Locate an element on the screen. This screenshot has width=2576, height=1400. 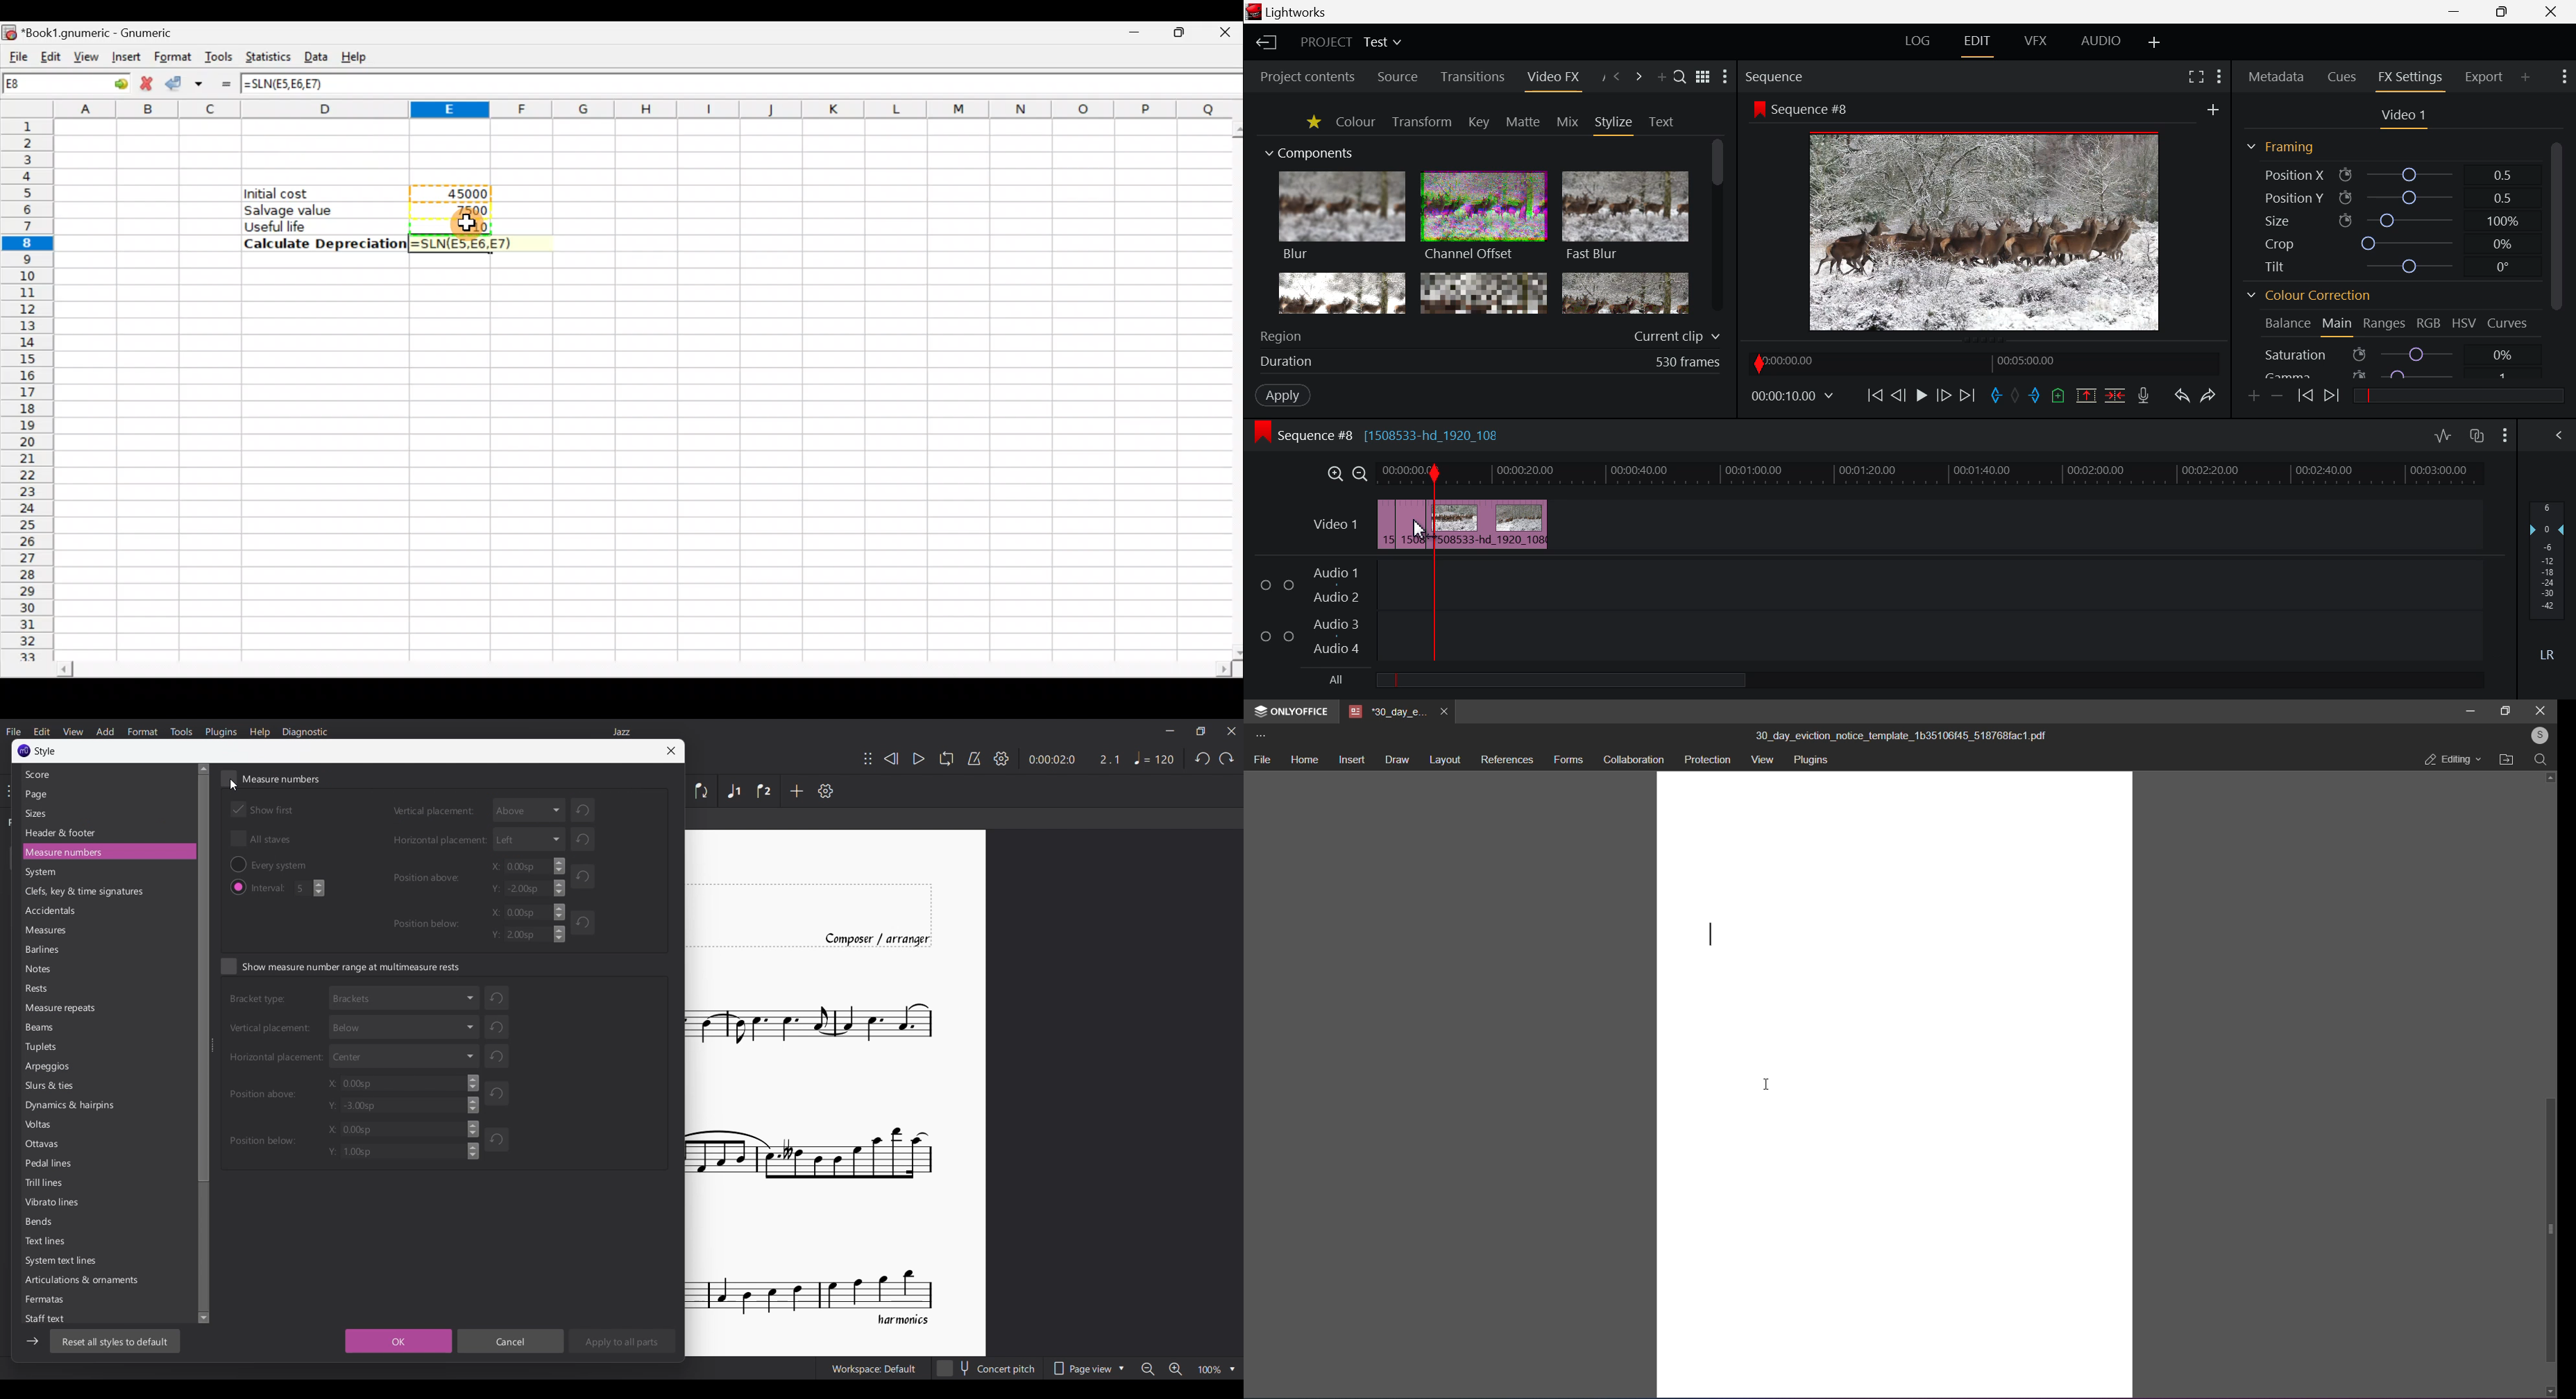
Next Panel is located at coordinates (1636, 77).